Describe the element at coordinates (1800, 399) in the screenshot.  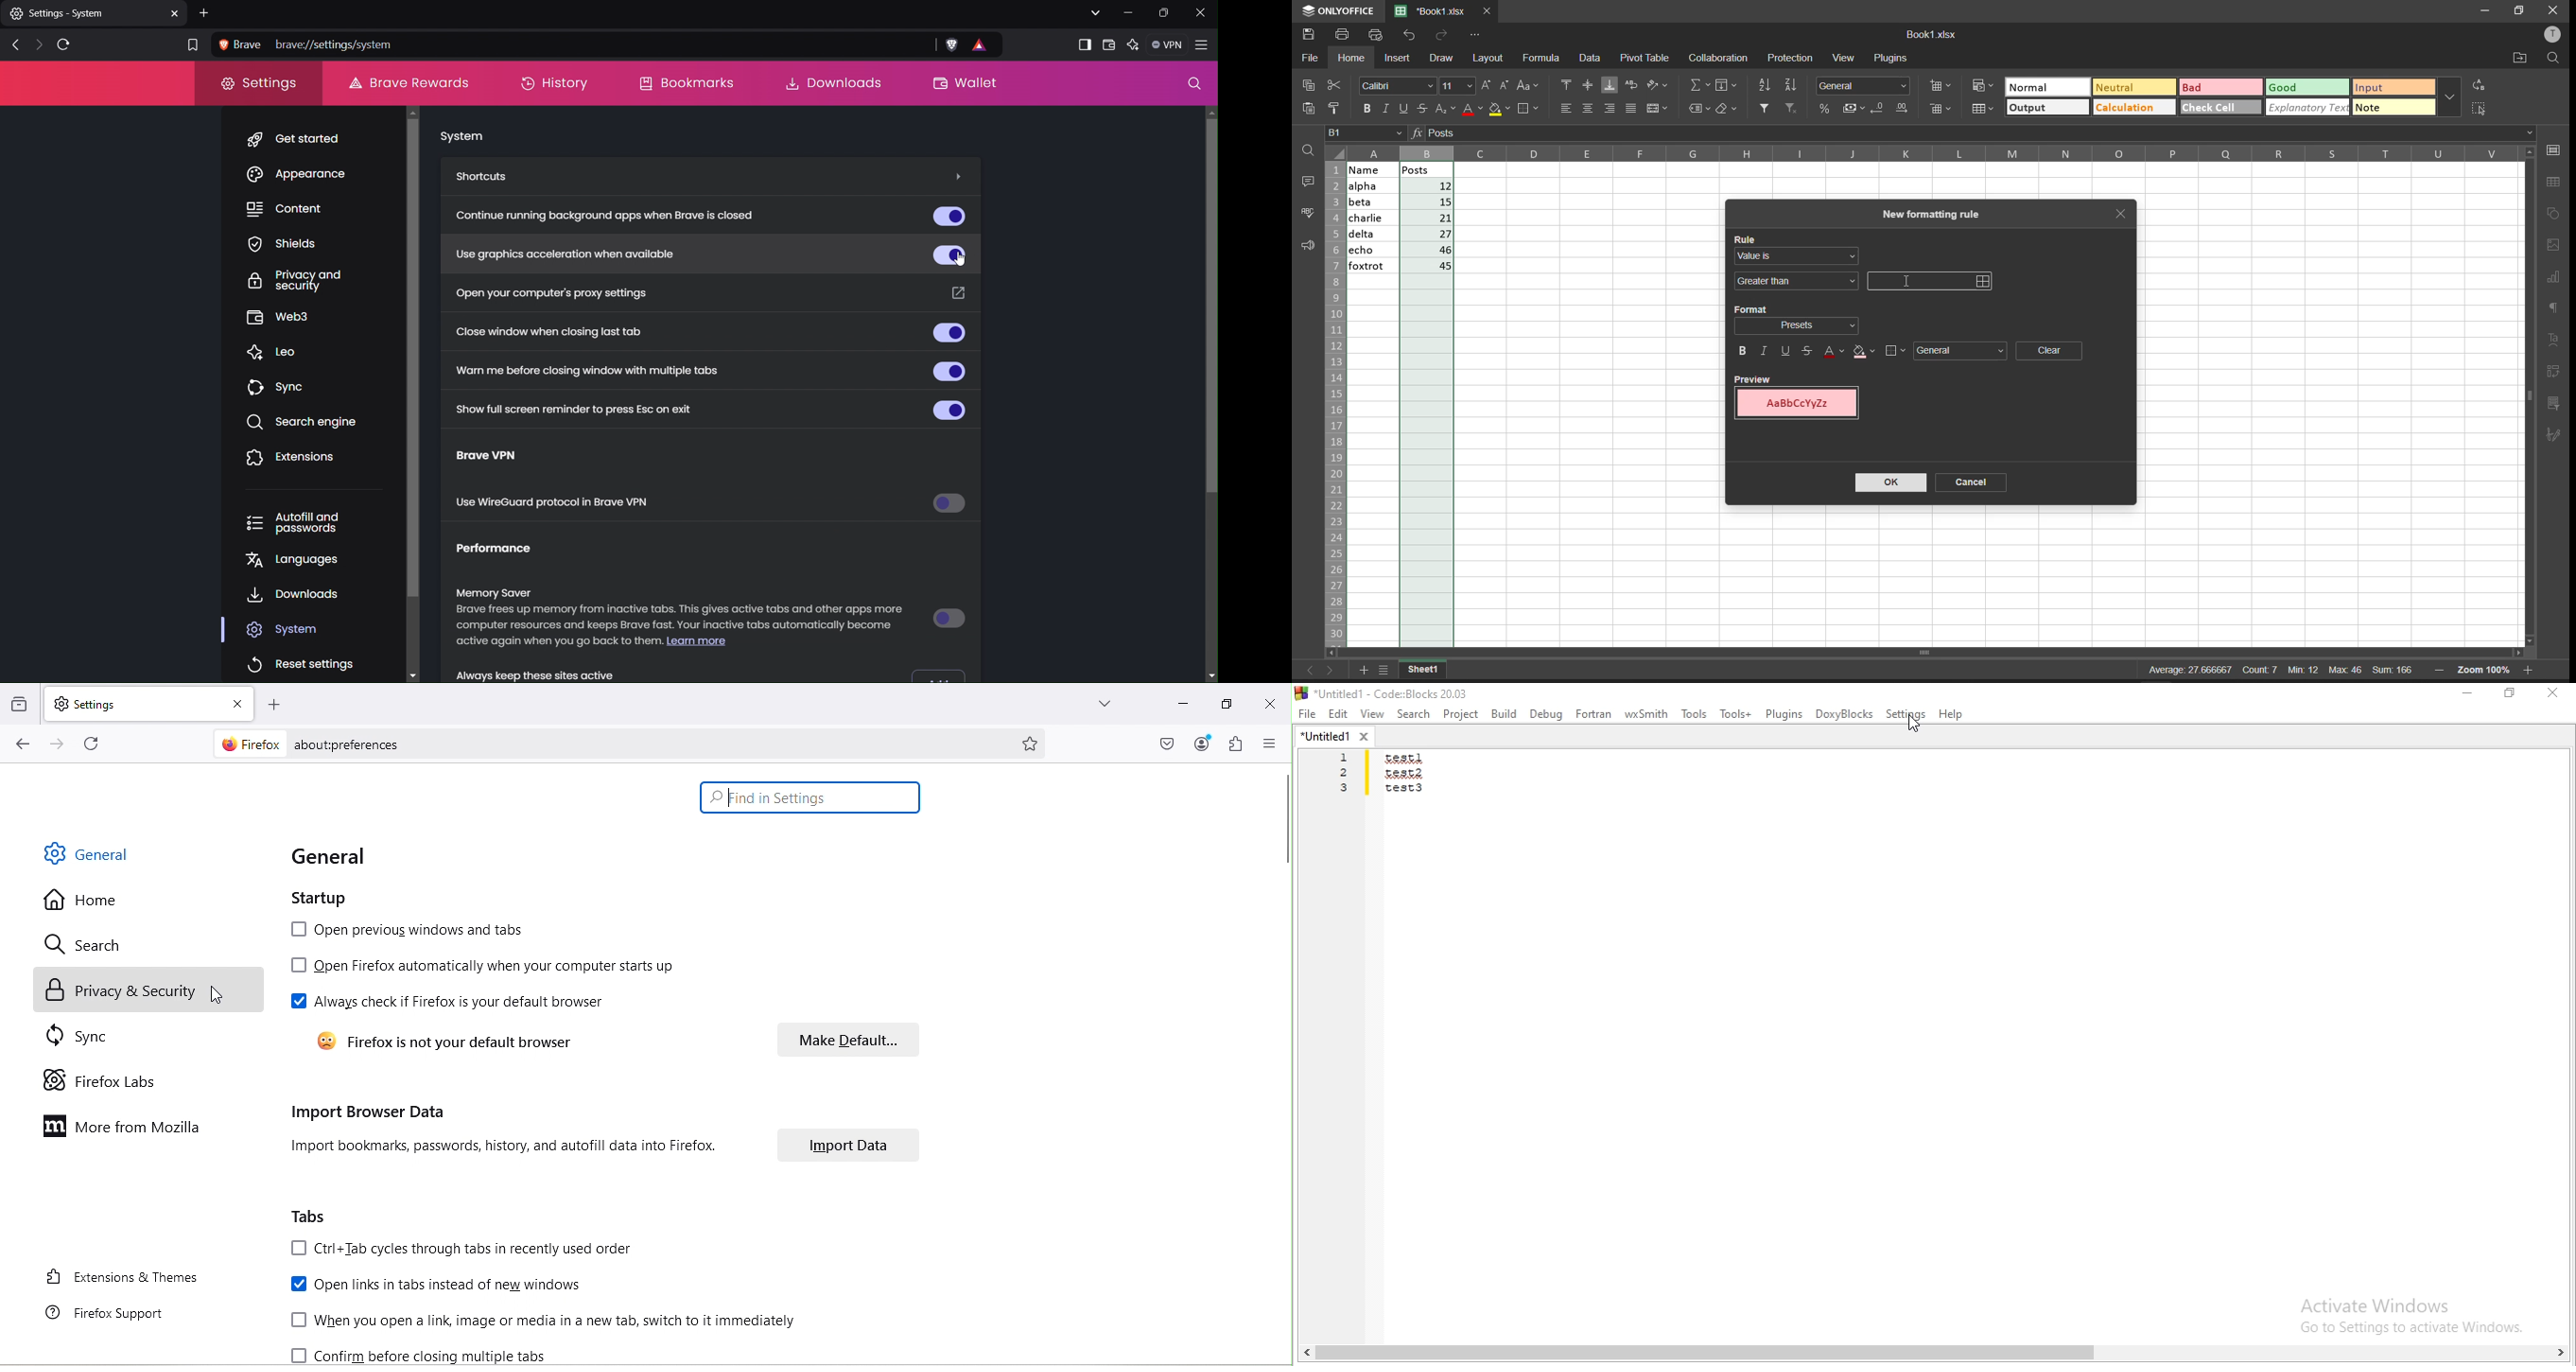
I see `preview` at that location.